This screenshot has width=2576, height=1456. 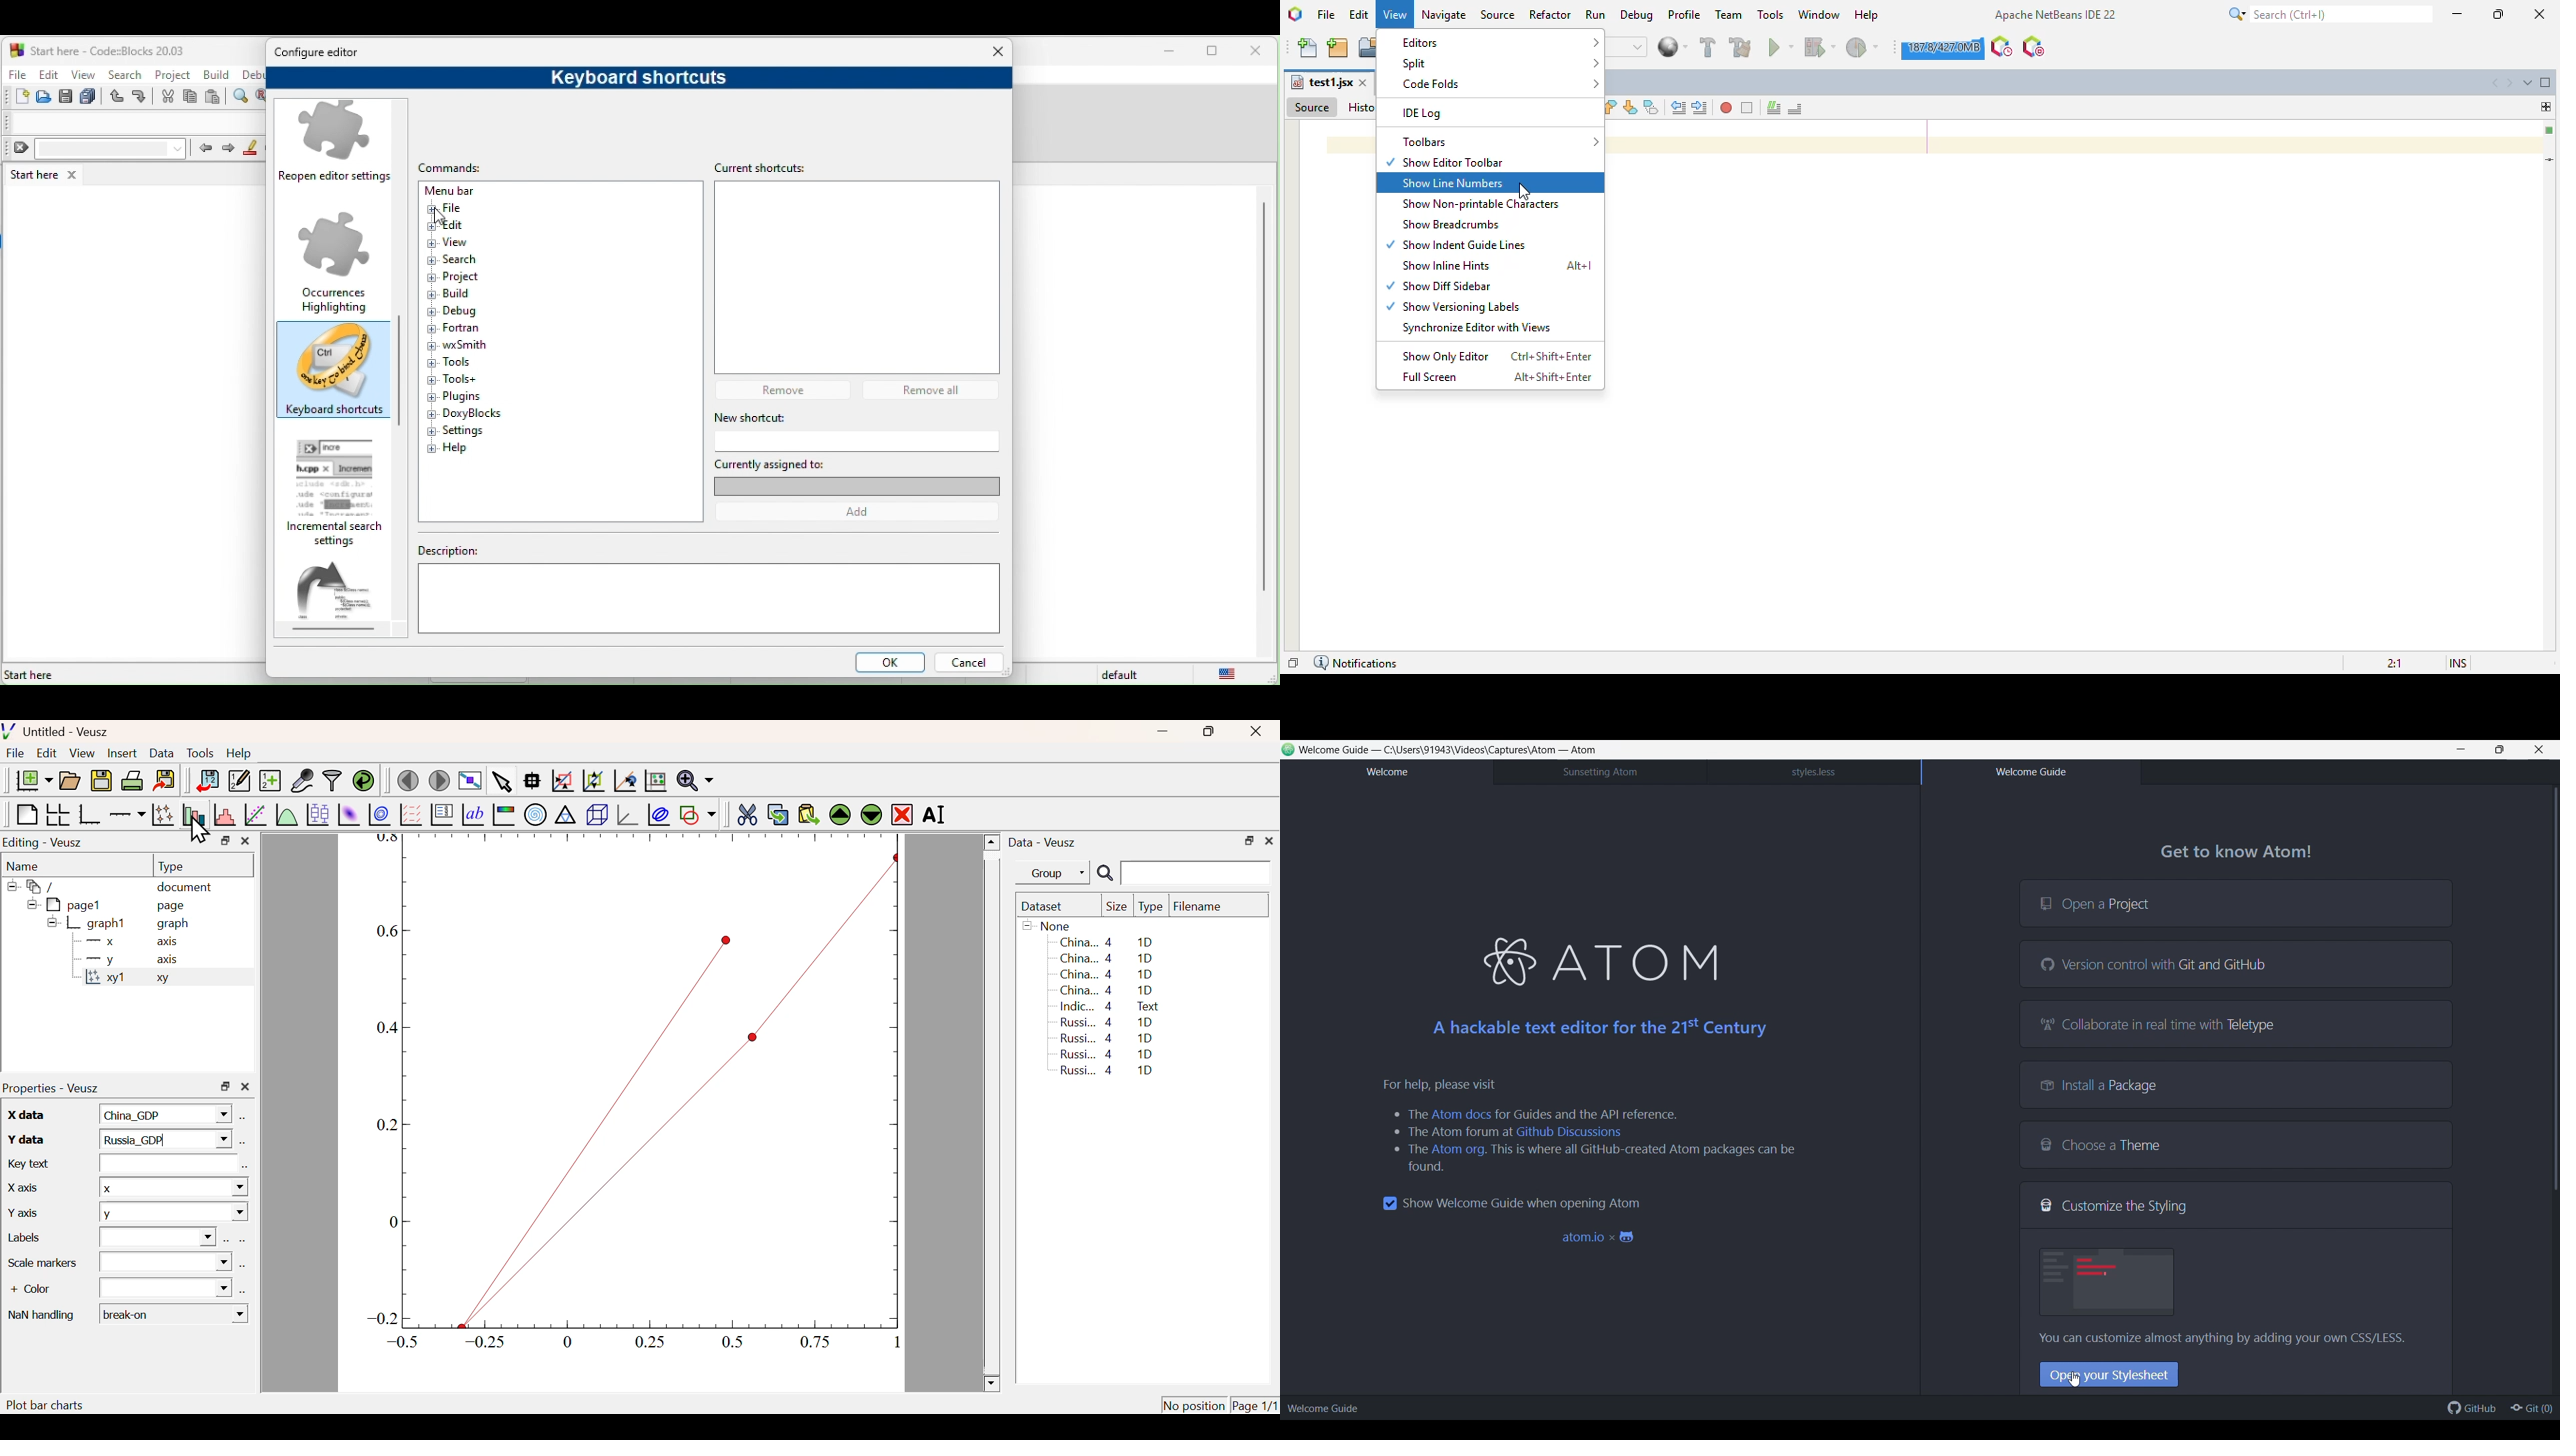 I want to click on 3D Scene, so click(x=597, y=815).